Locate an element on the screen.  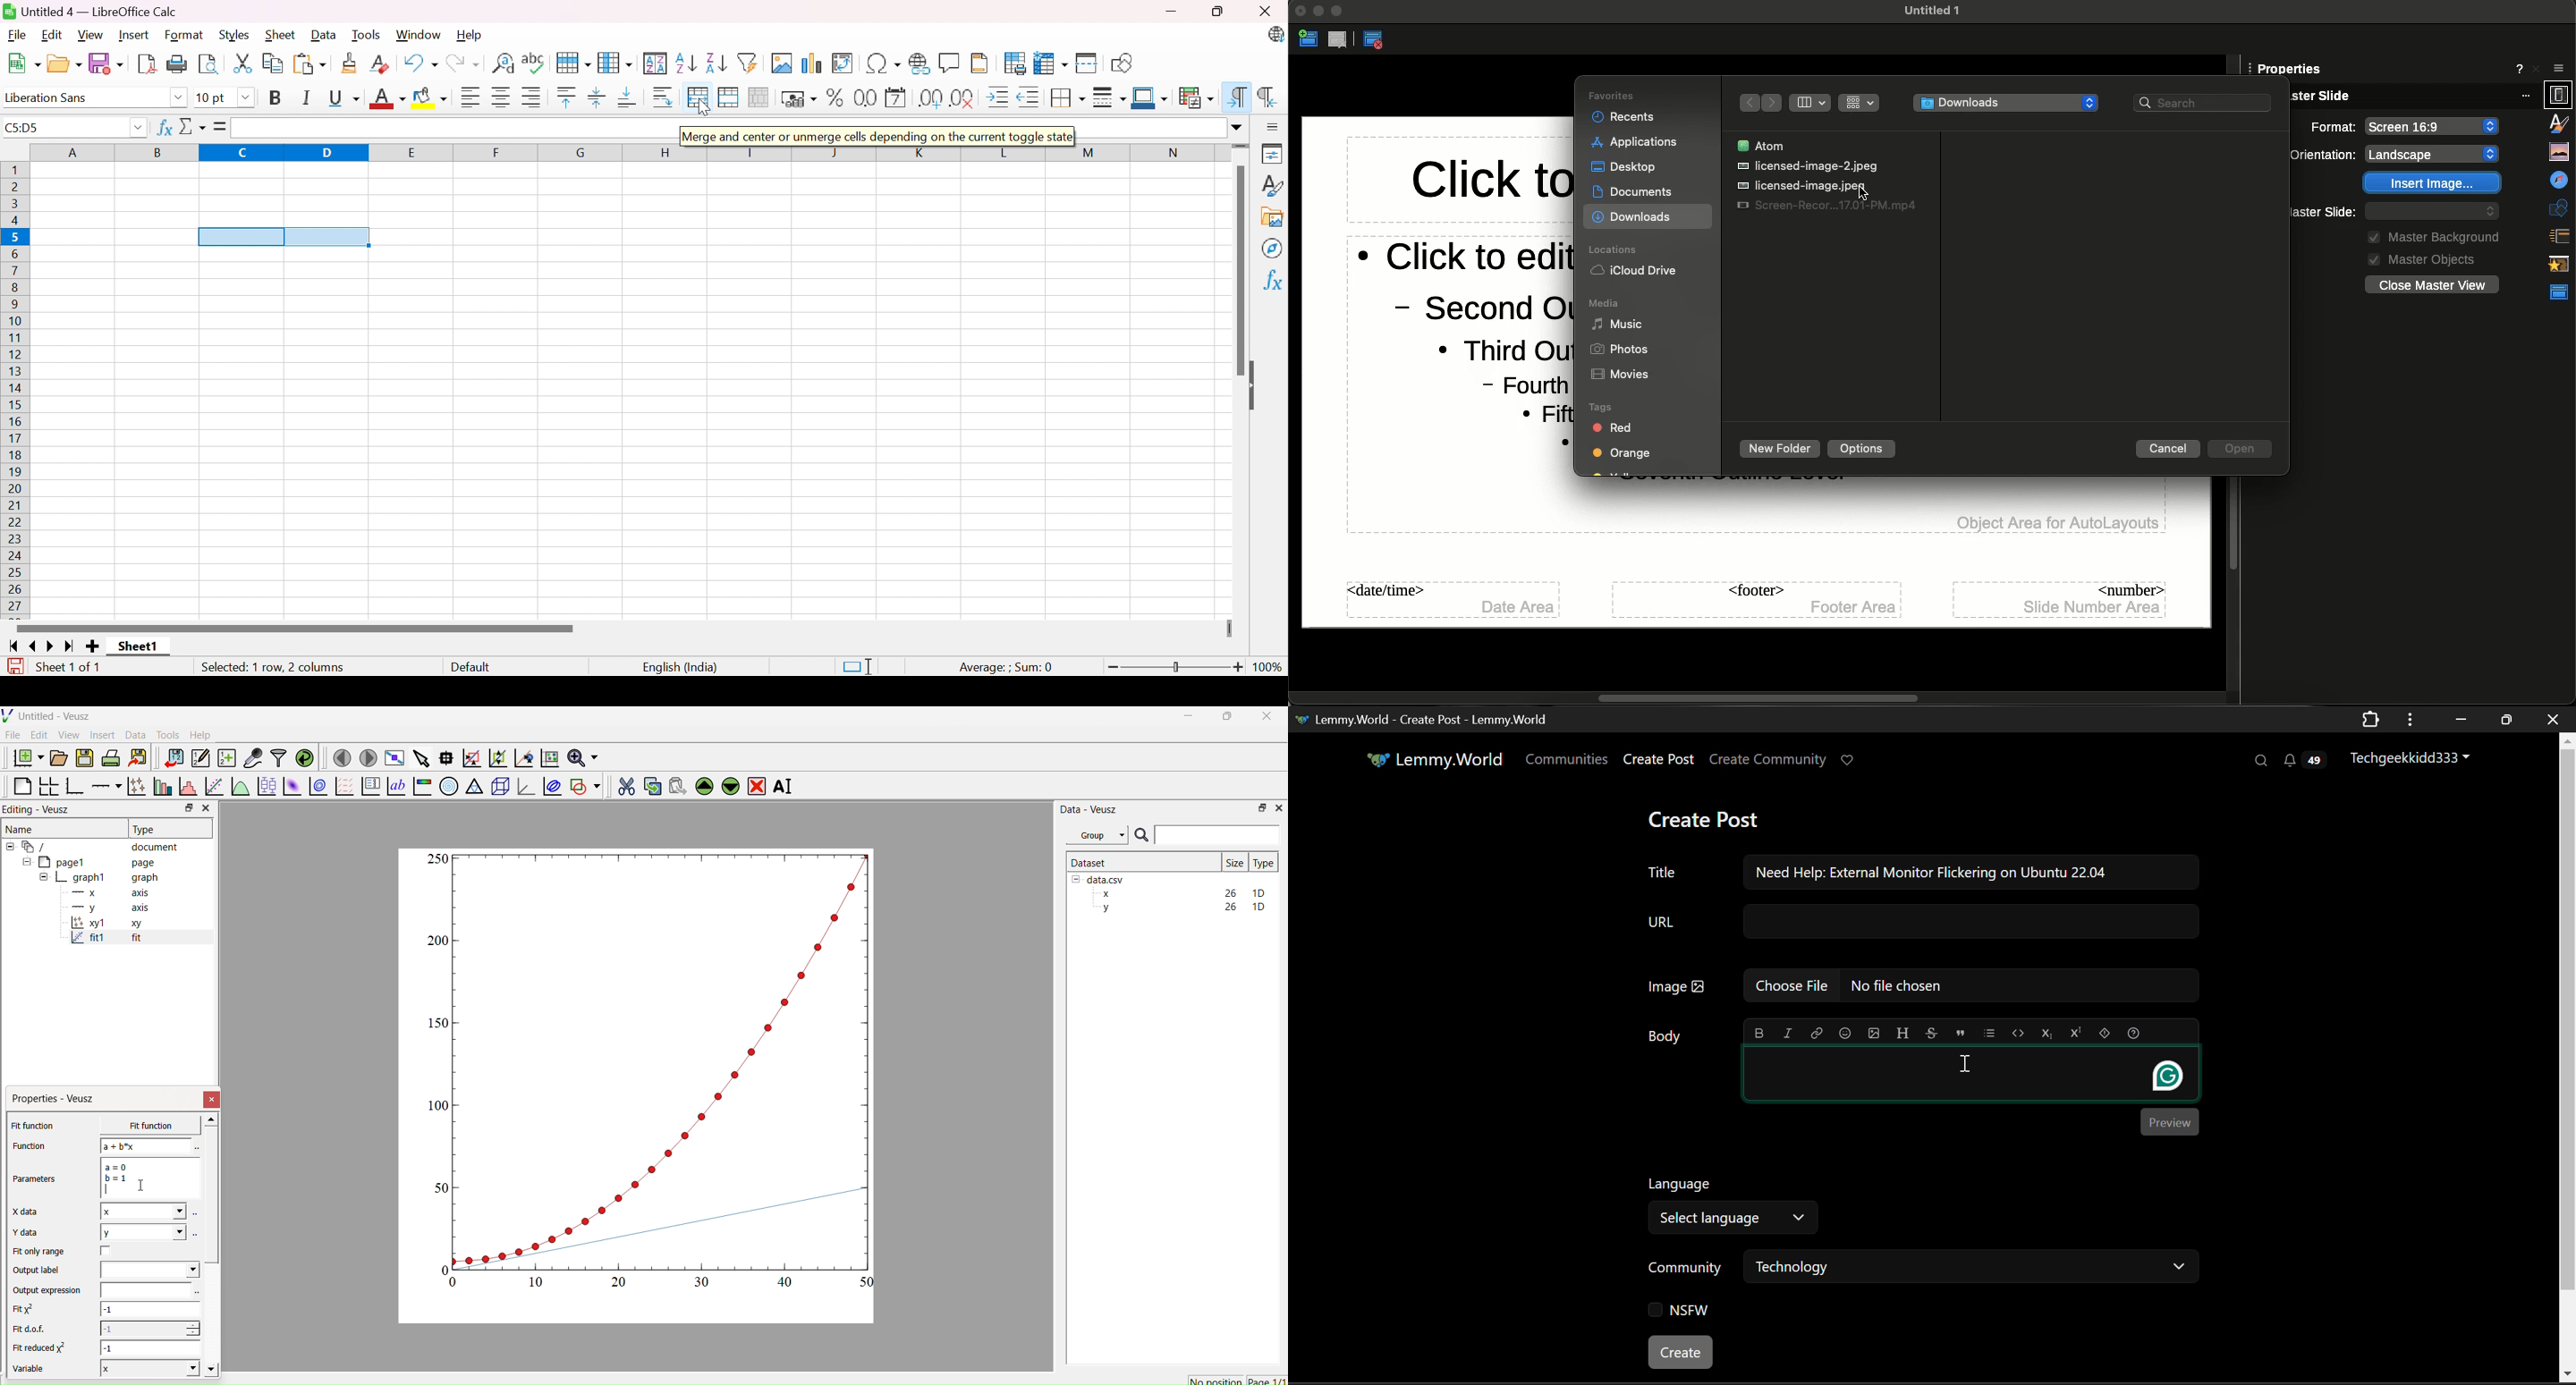
Edit is located at coordinates (38, 735).